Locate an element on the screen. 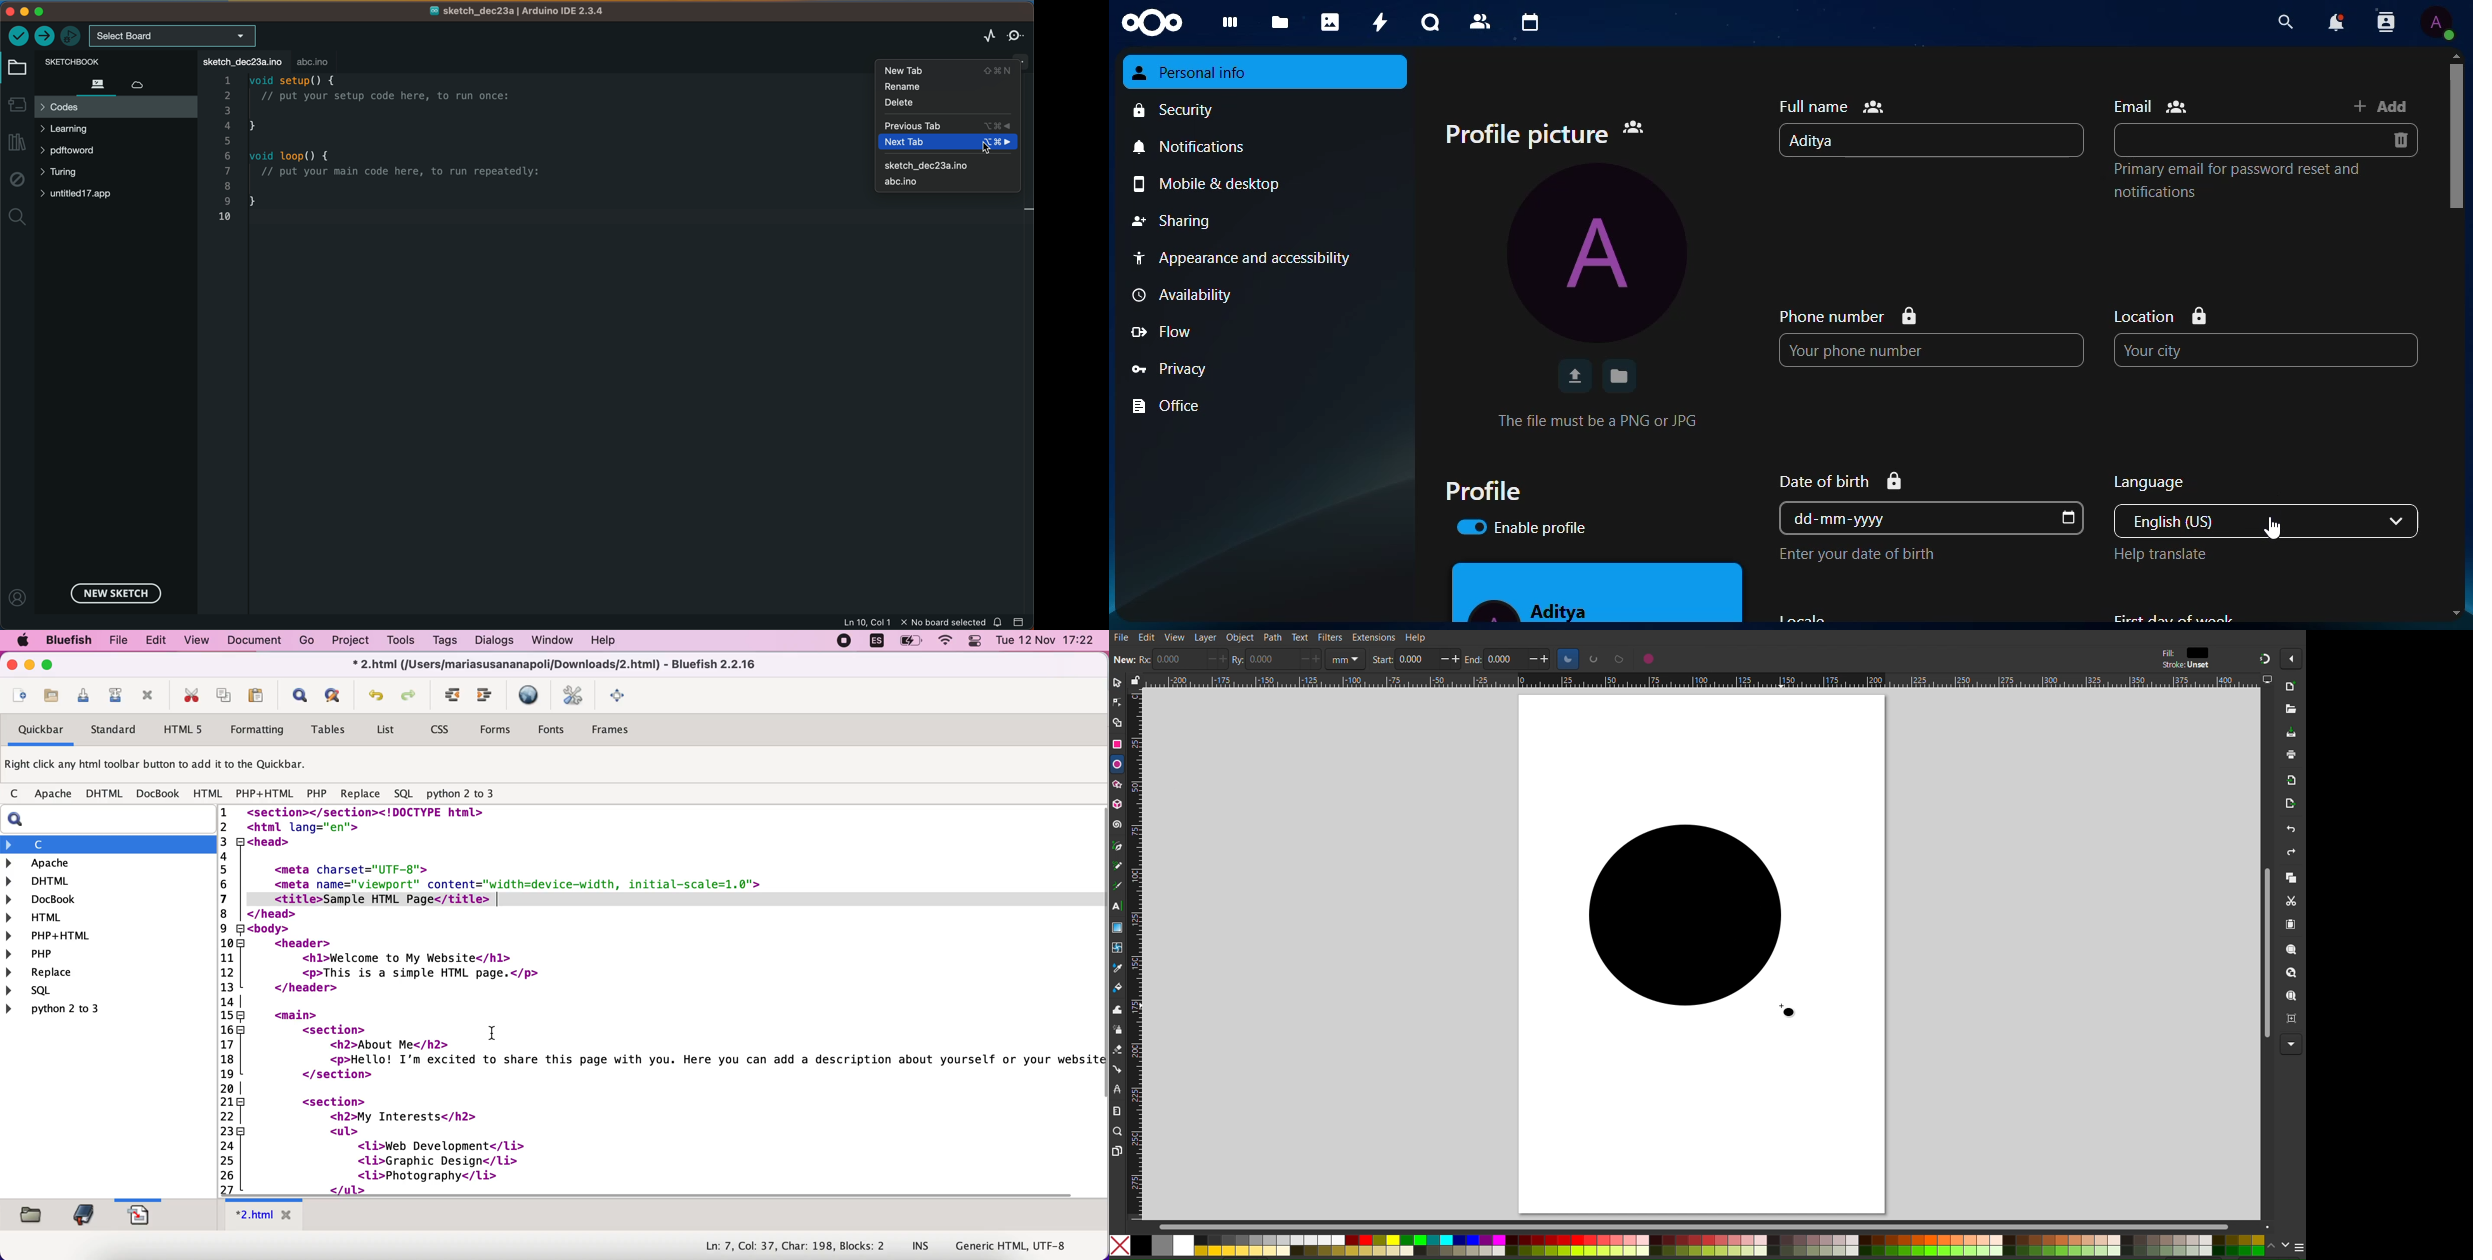  Undo is located at coordinates (2291, 827).